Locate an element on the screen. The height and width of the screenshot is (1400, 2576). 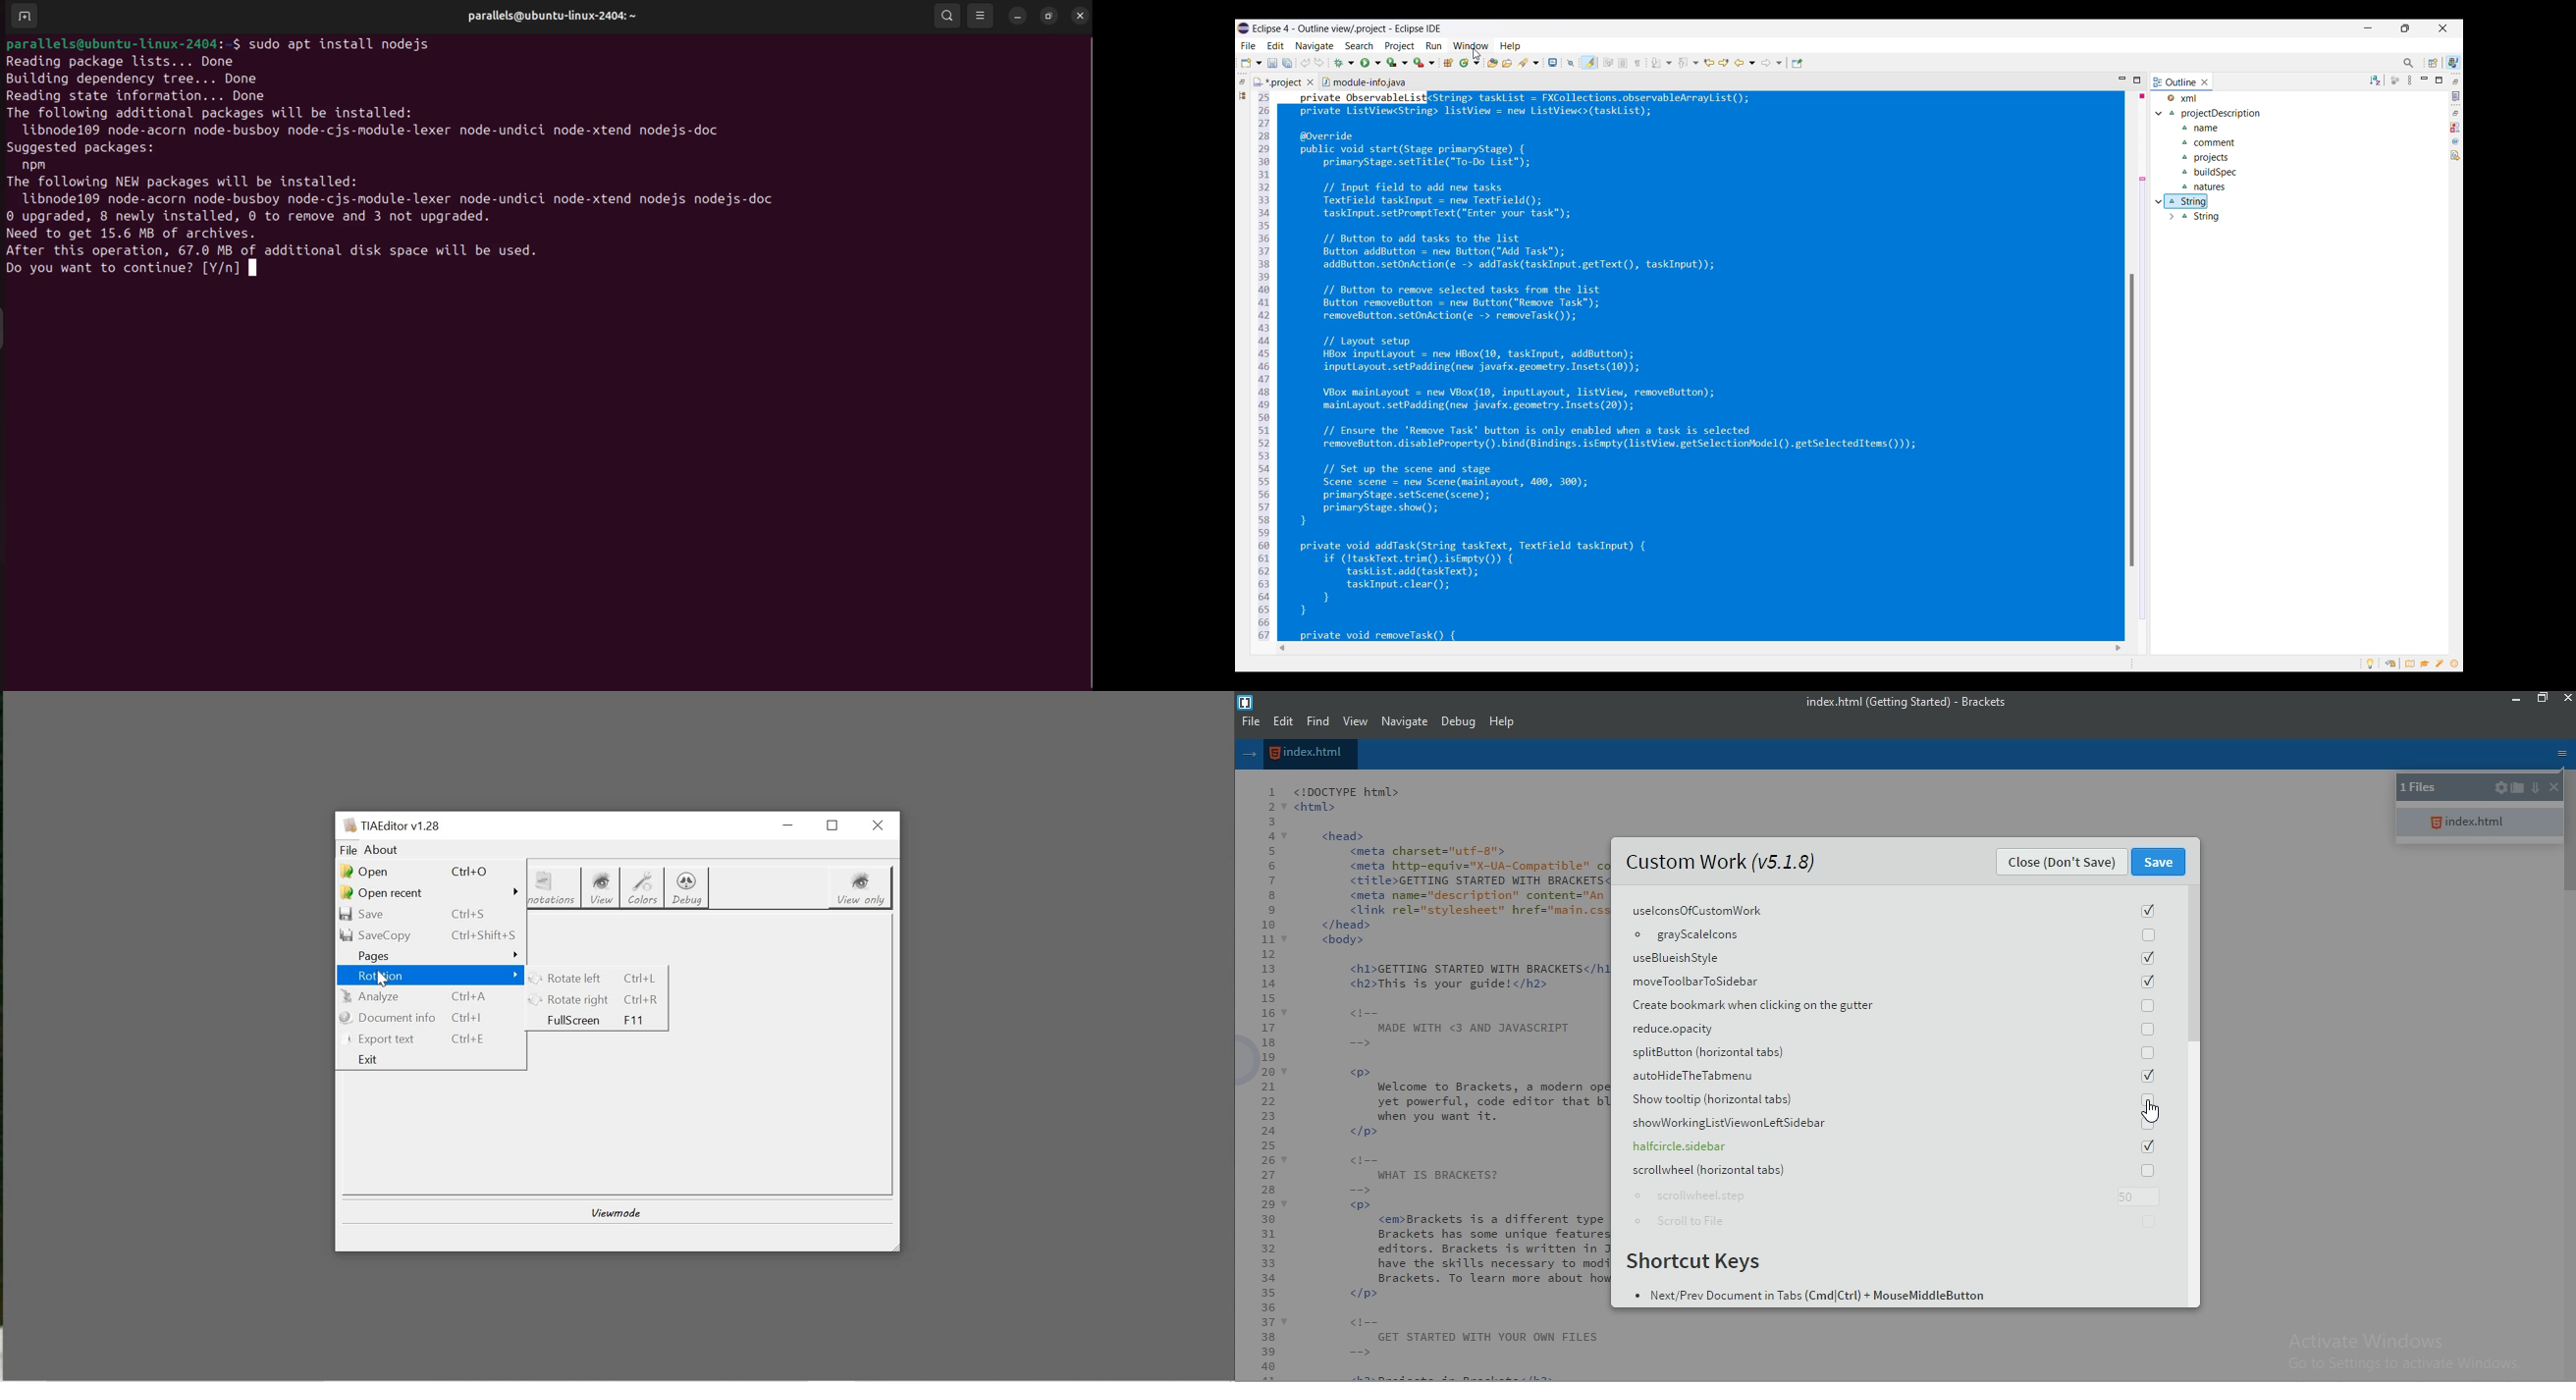
Custom Work (v5.1.8) is located at coordinates (1721, 860).